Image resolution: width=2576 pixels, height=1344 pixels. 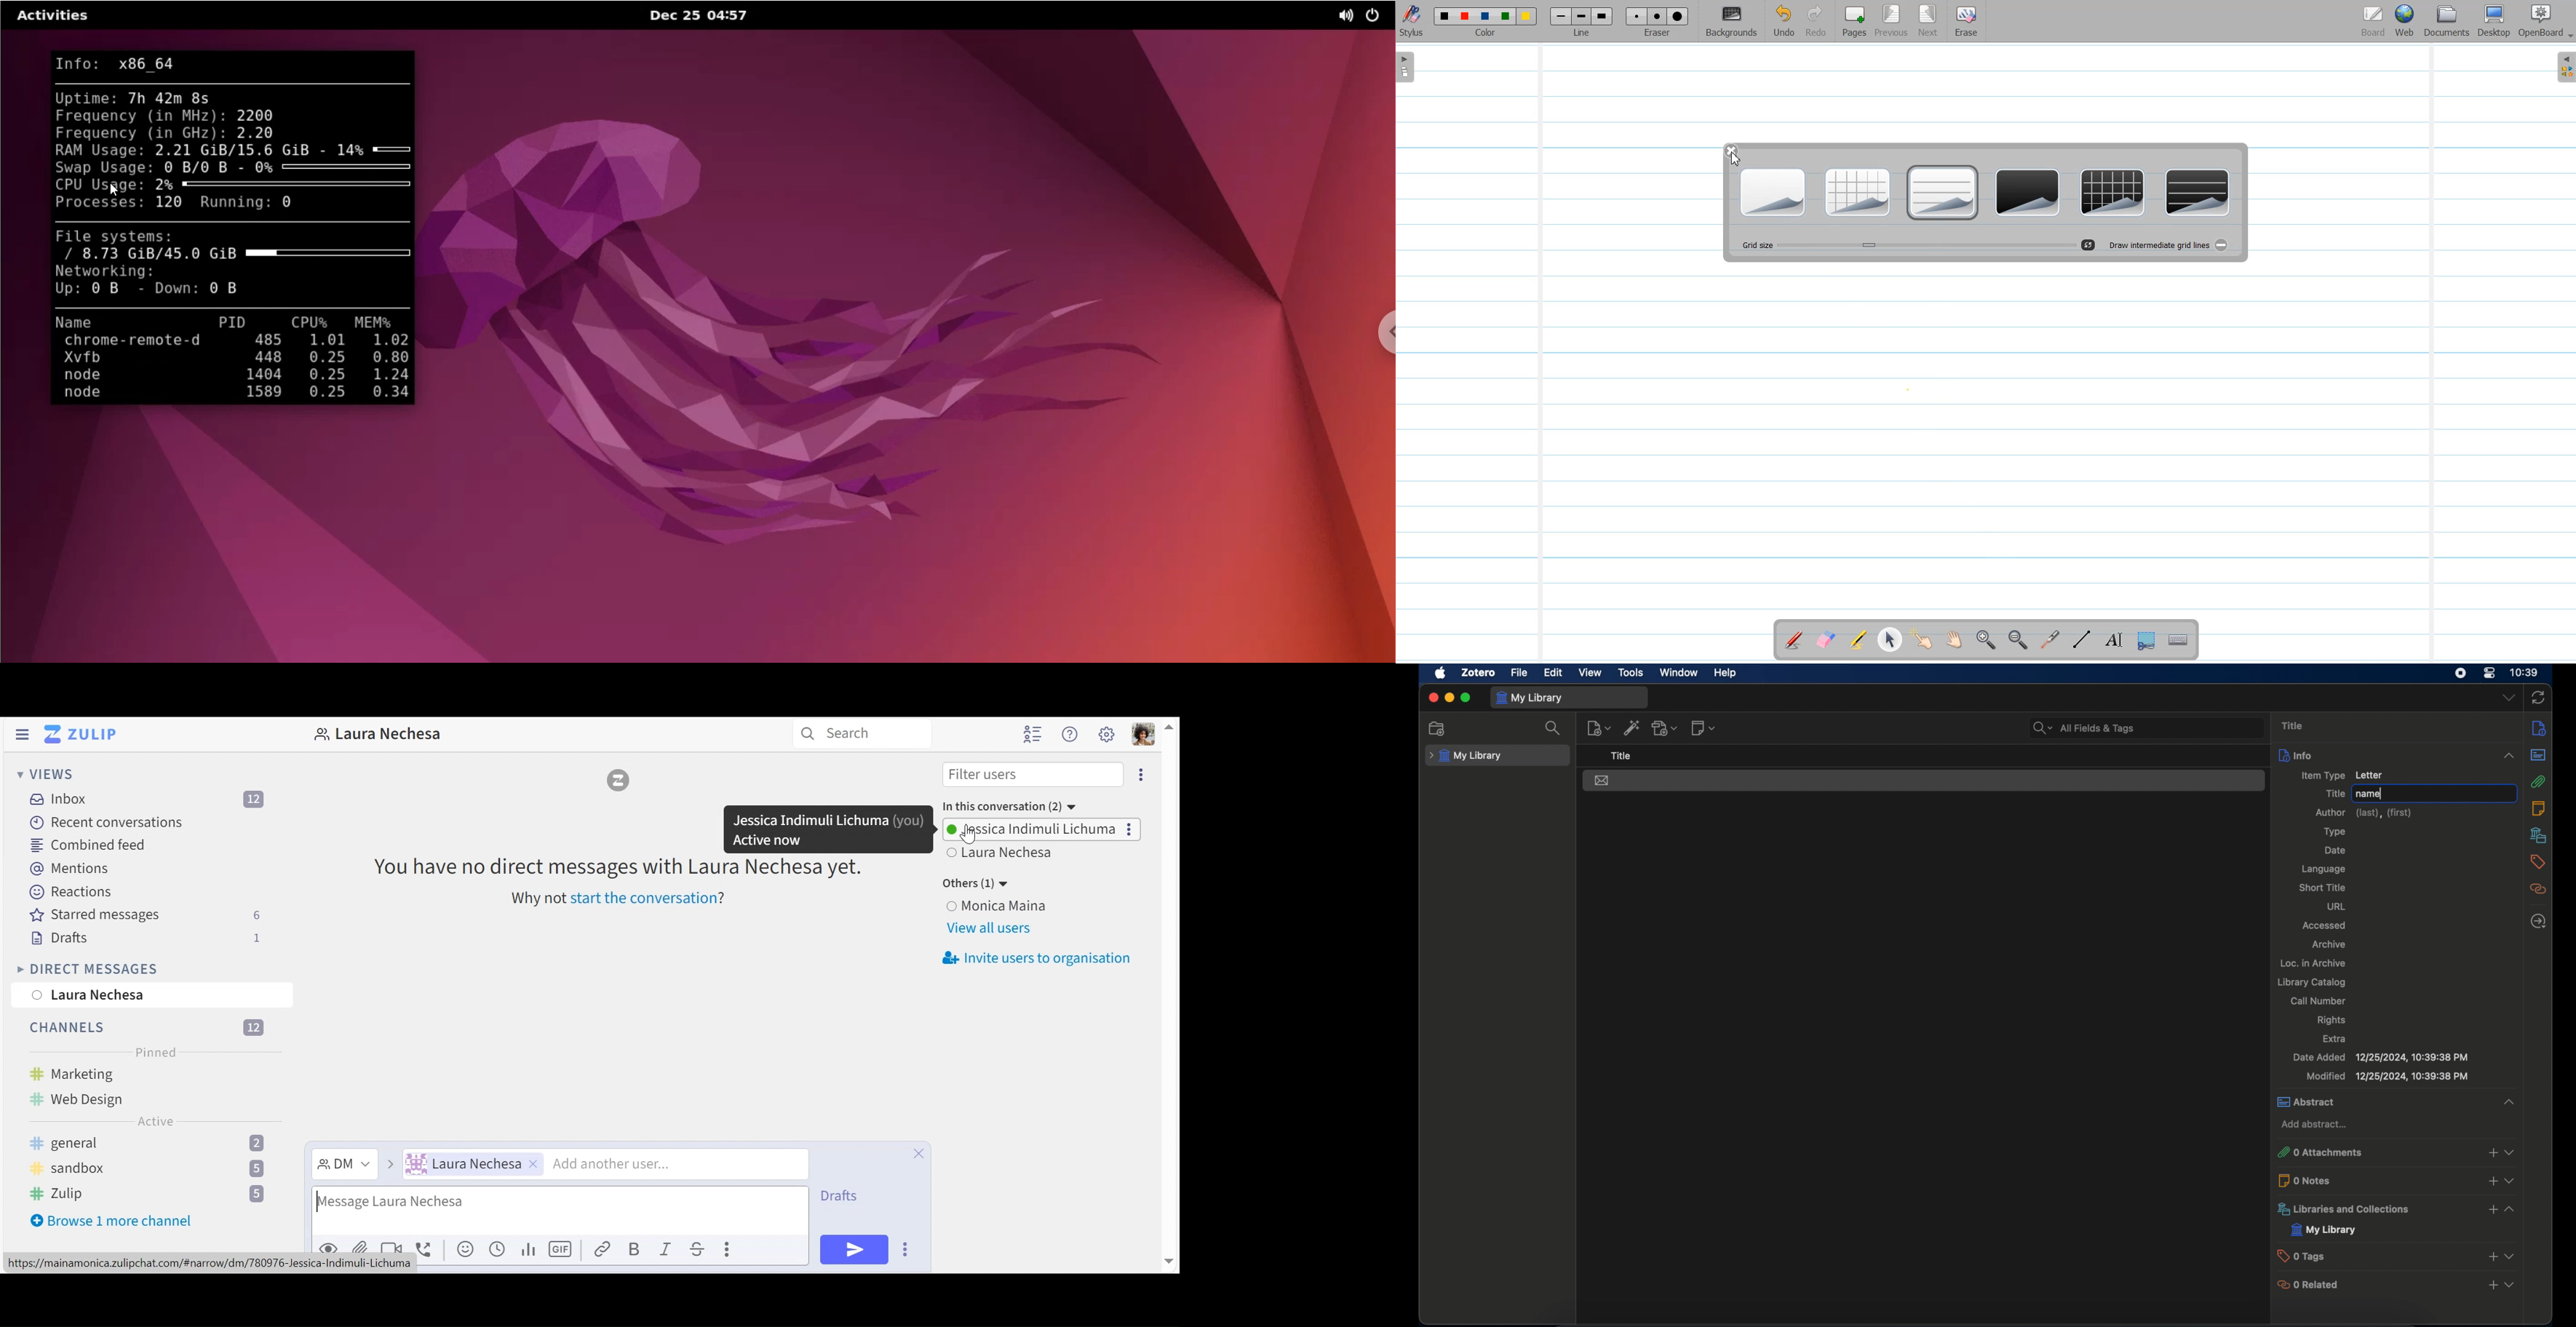 What do you see at coordinates (71, 891) in the screenshot?
I see `Reaction` at bounding box center [71, 891].